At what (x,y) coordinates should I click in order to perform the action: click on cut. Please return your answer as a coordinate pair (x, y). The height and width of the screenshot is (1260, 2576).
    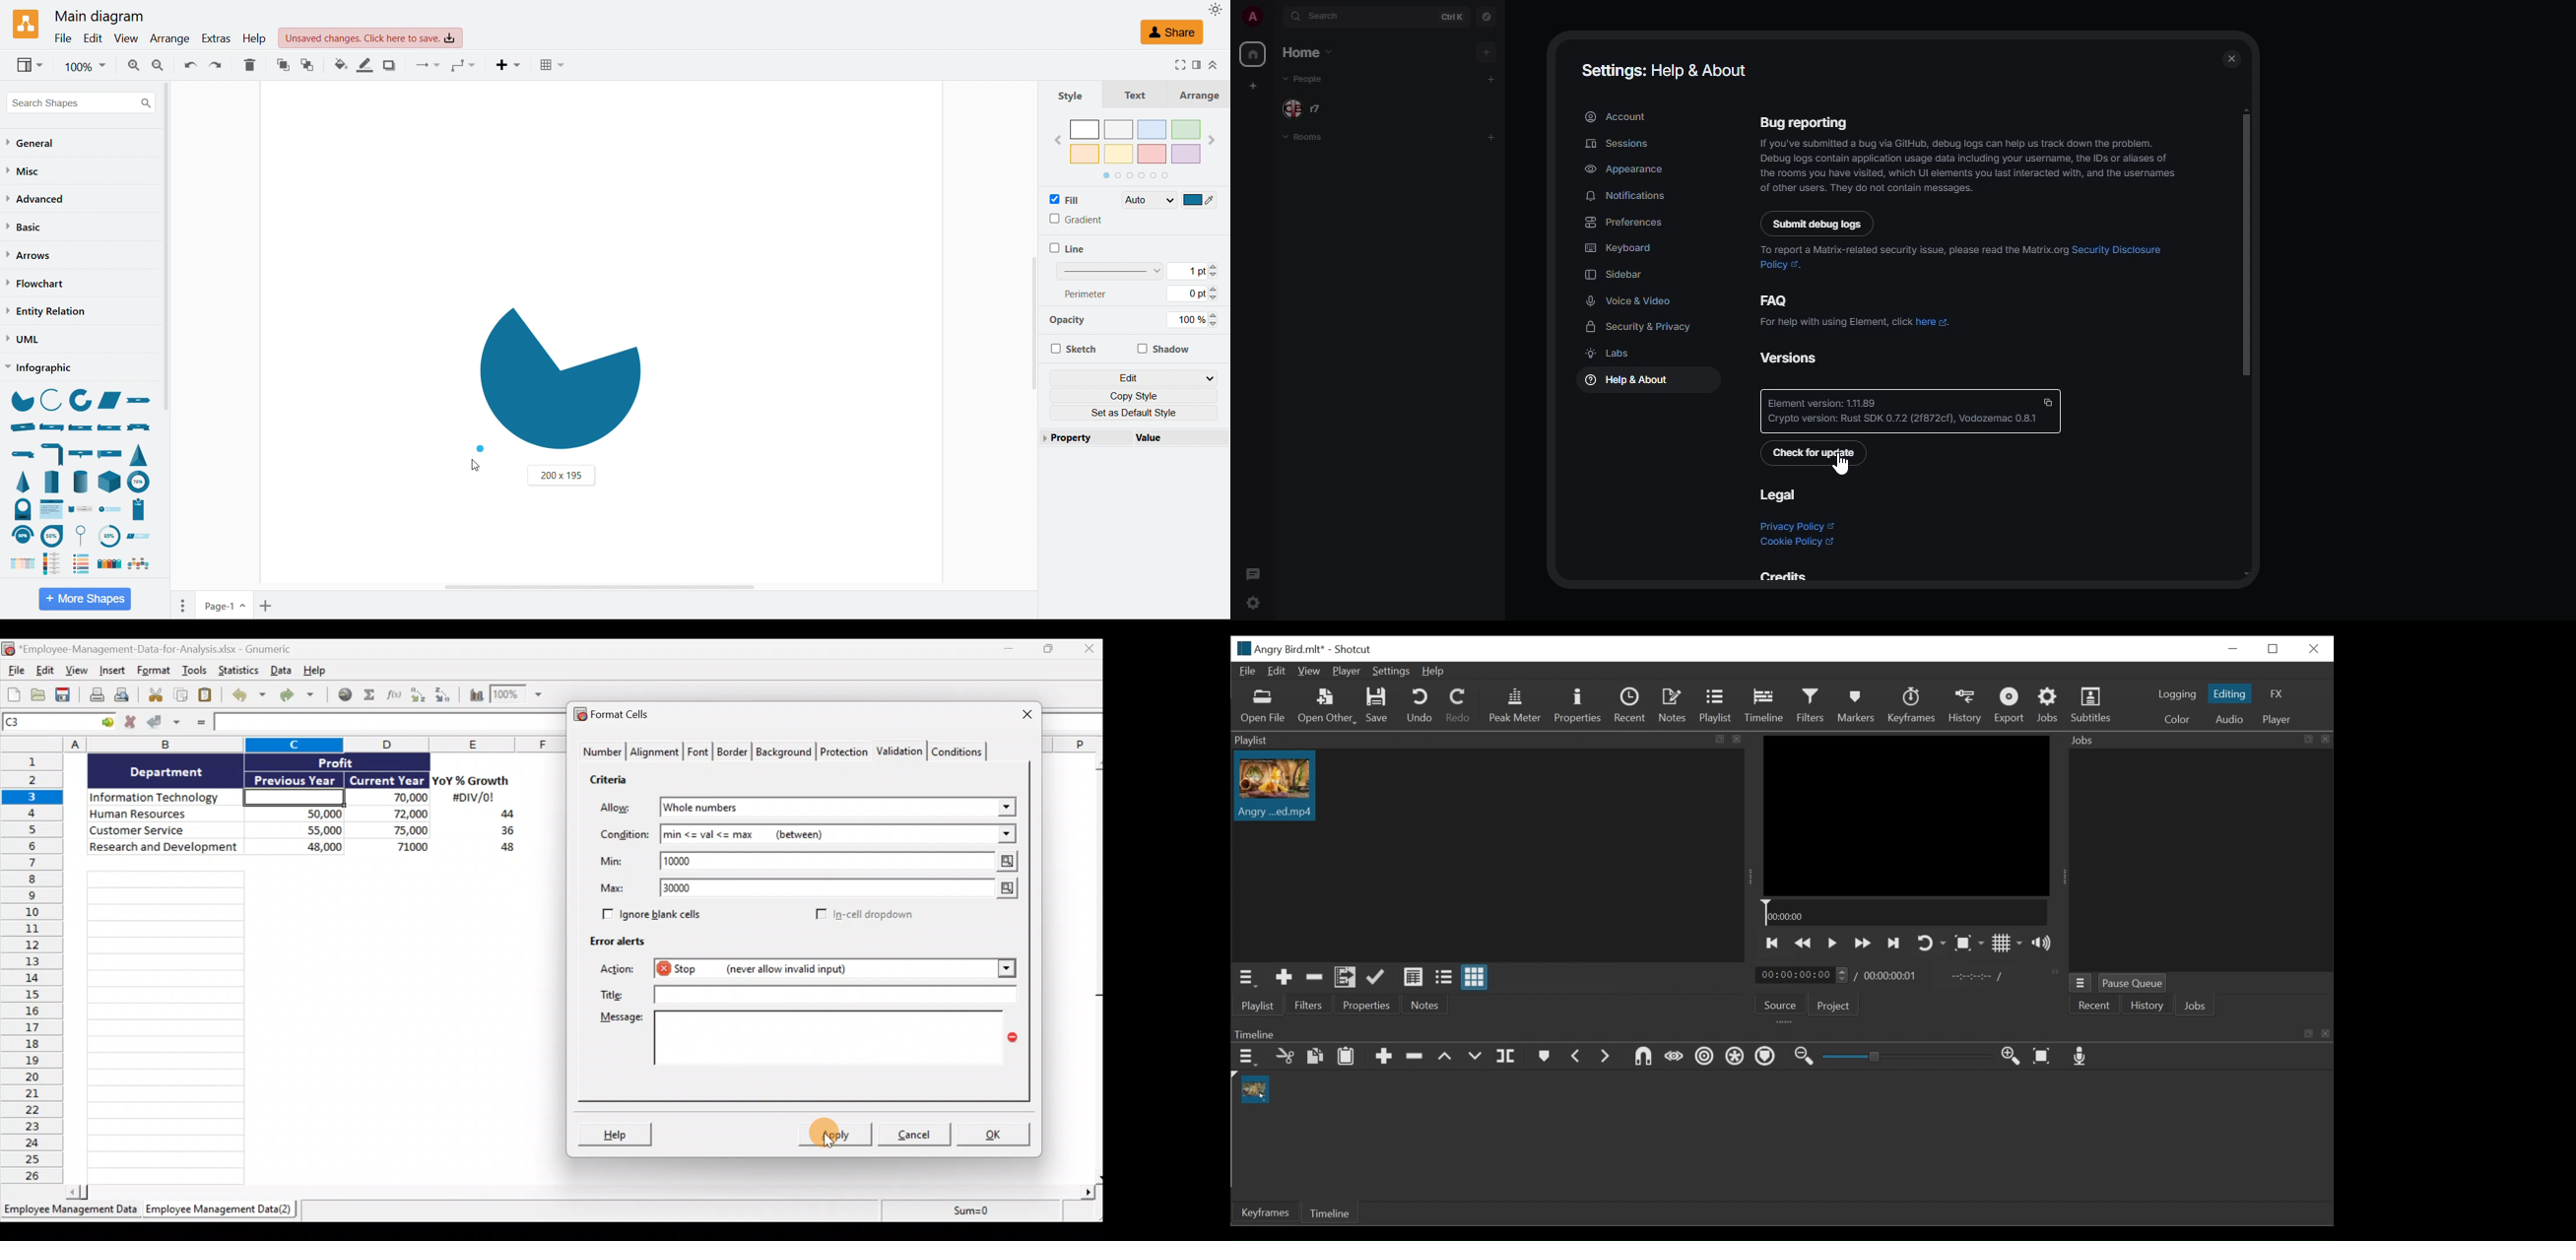
    Looking at the image, I should click on (1286, 1057).